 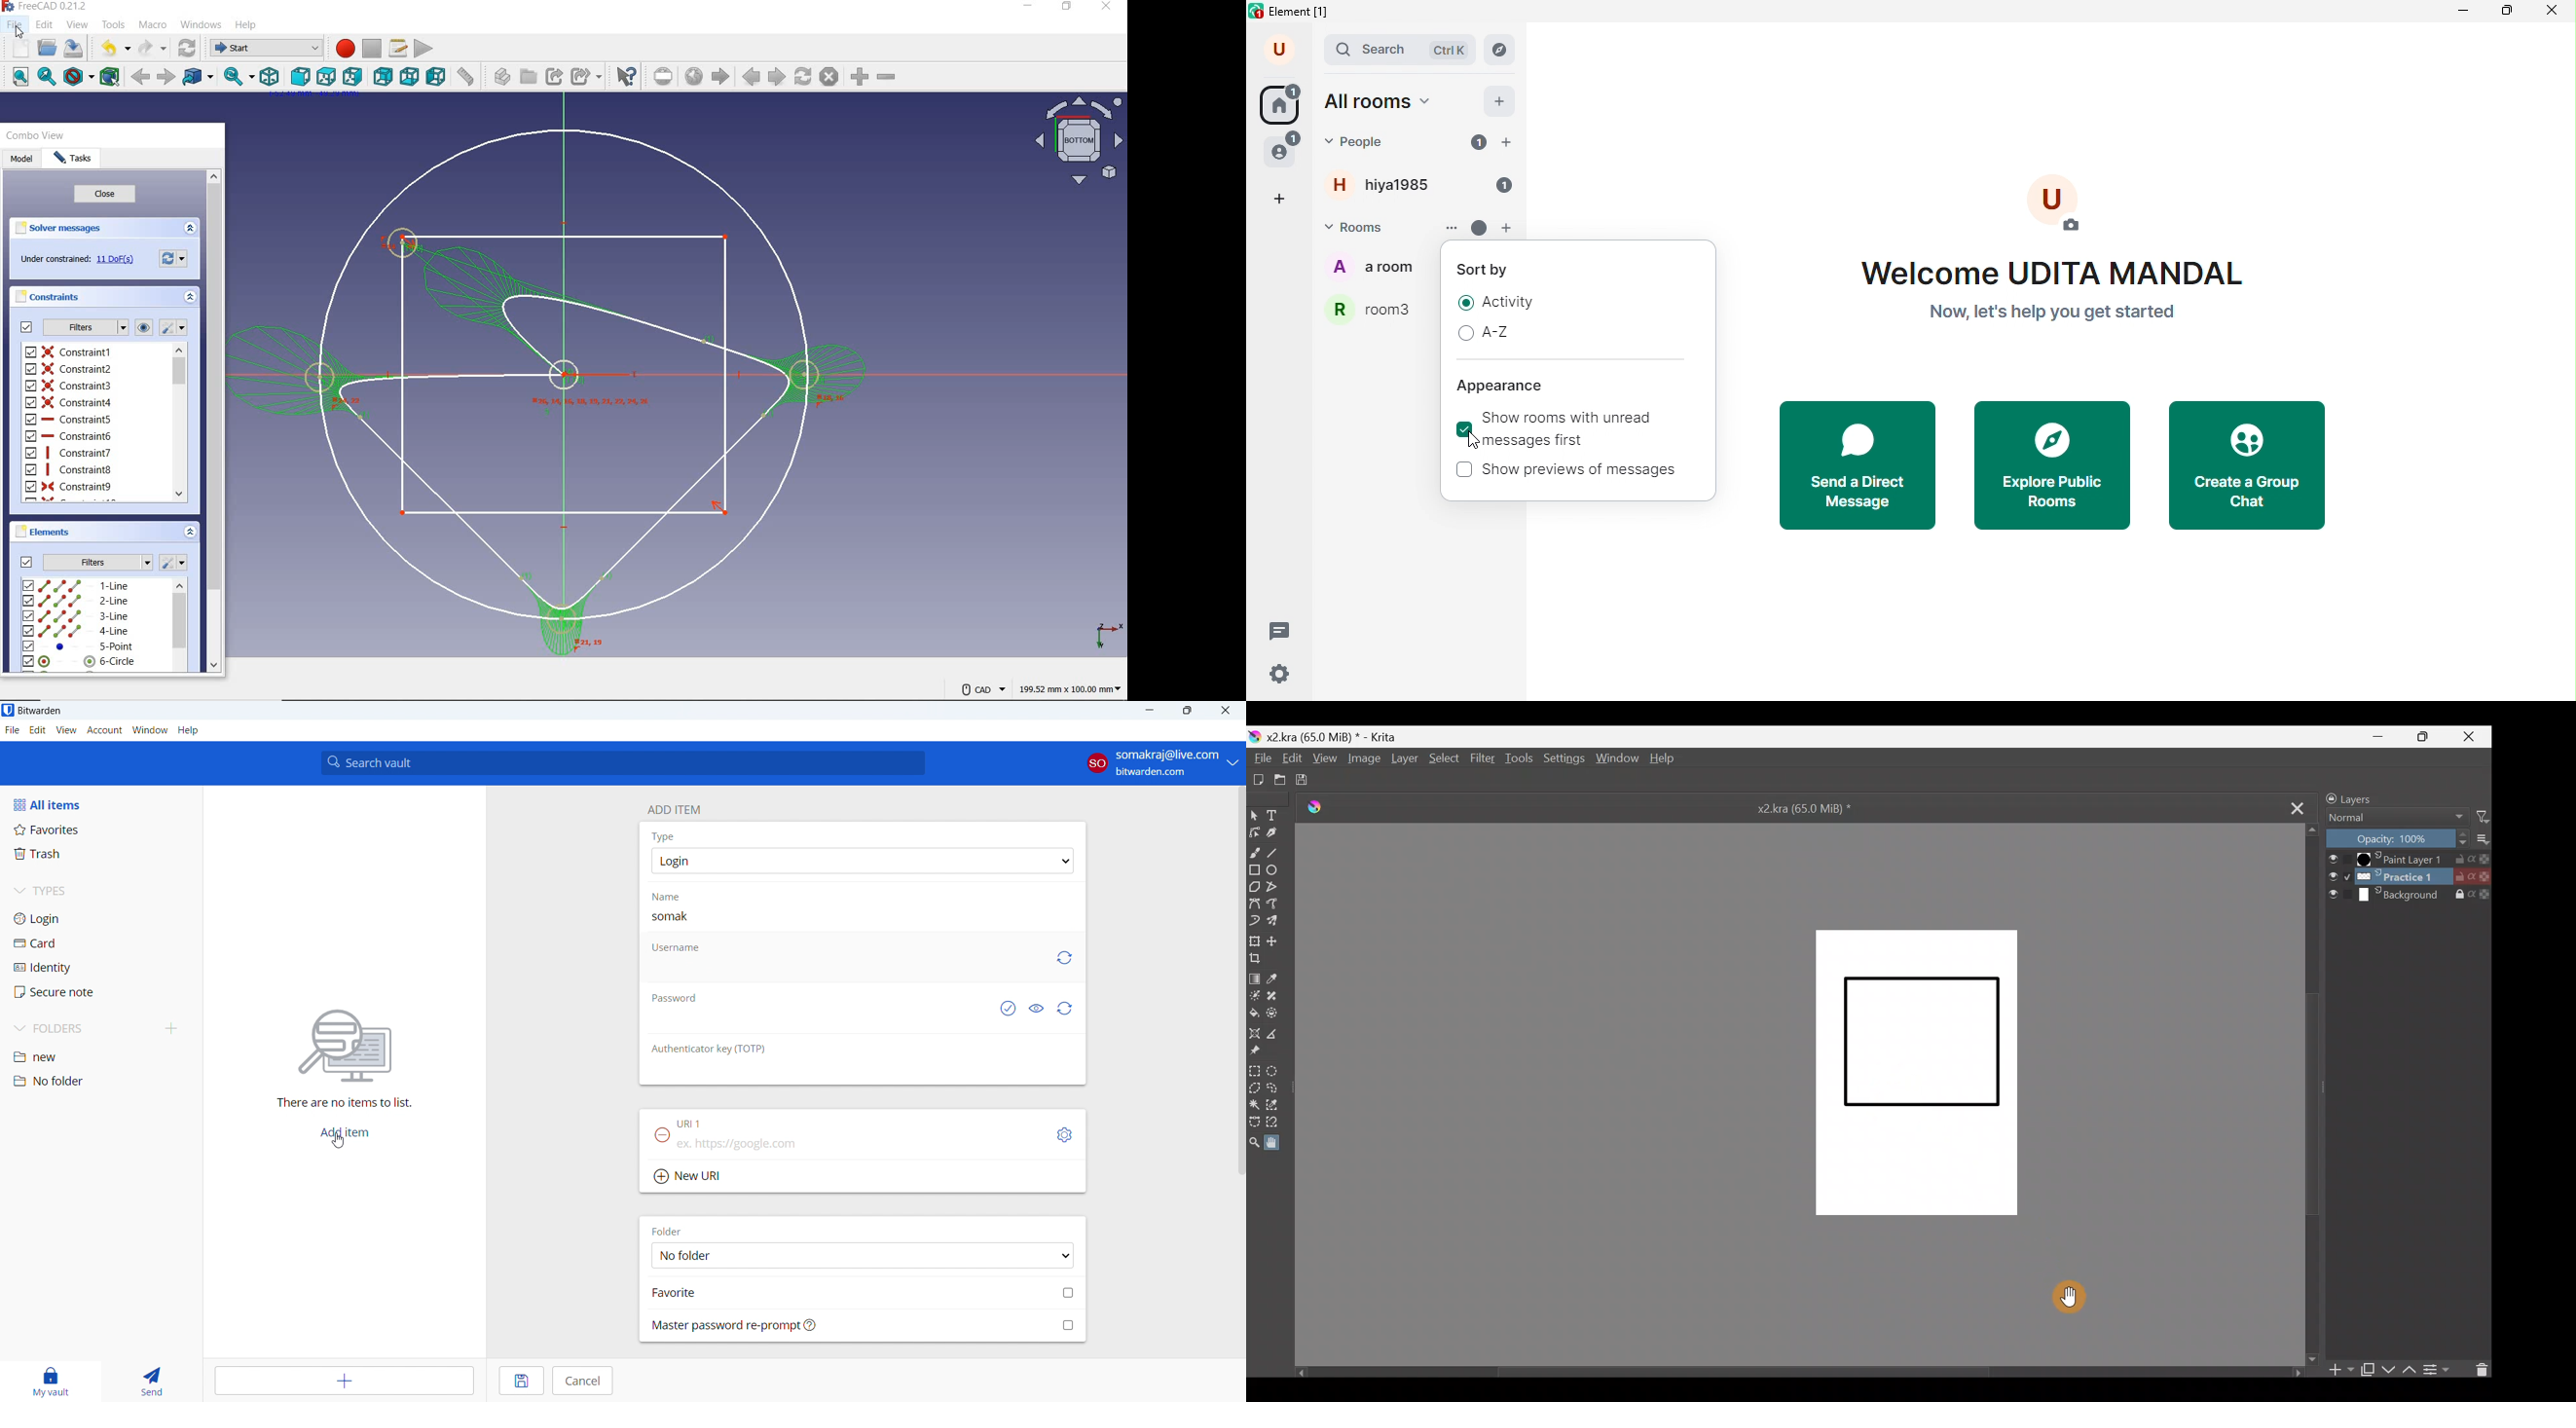 I want to click on solver, so click(x=62, y=226).